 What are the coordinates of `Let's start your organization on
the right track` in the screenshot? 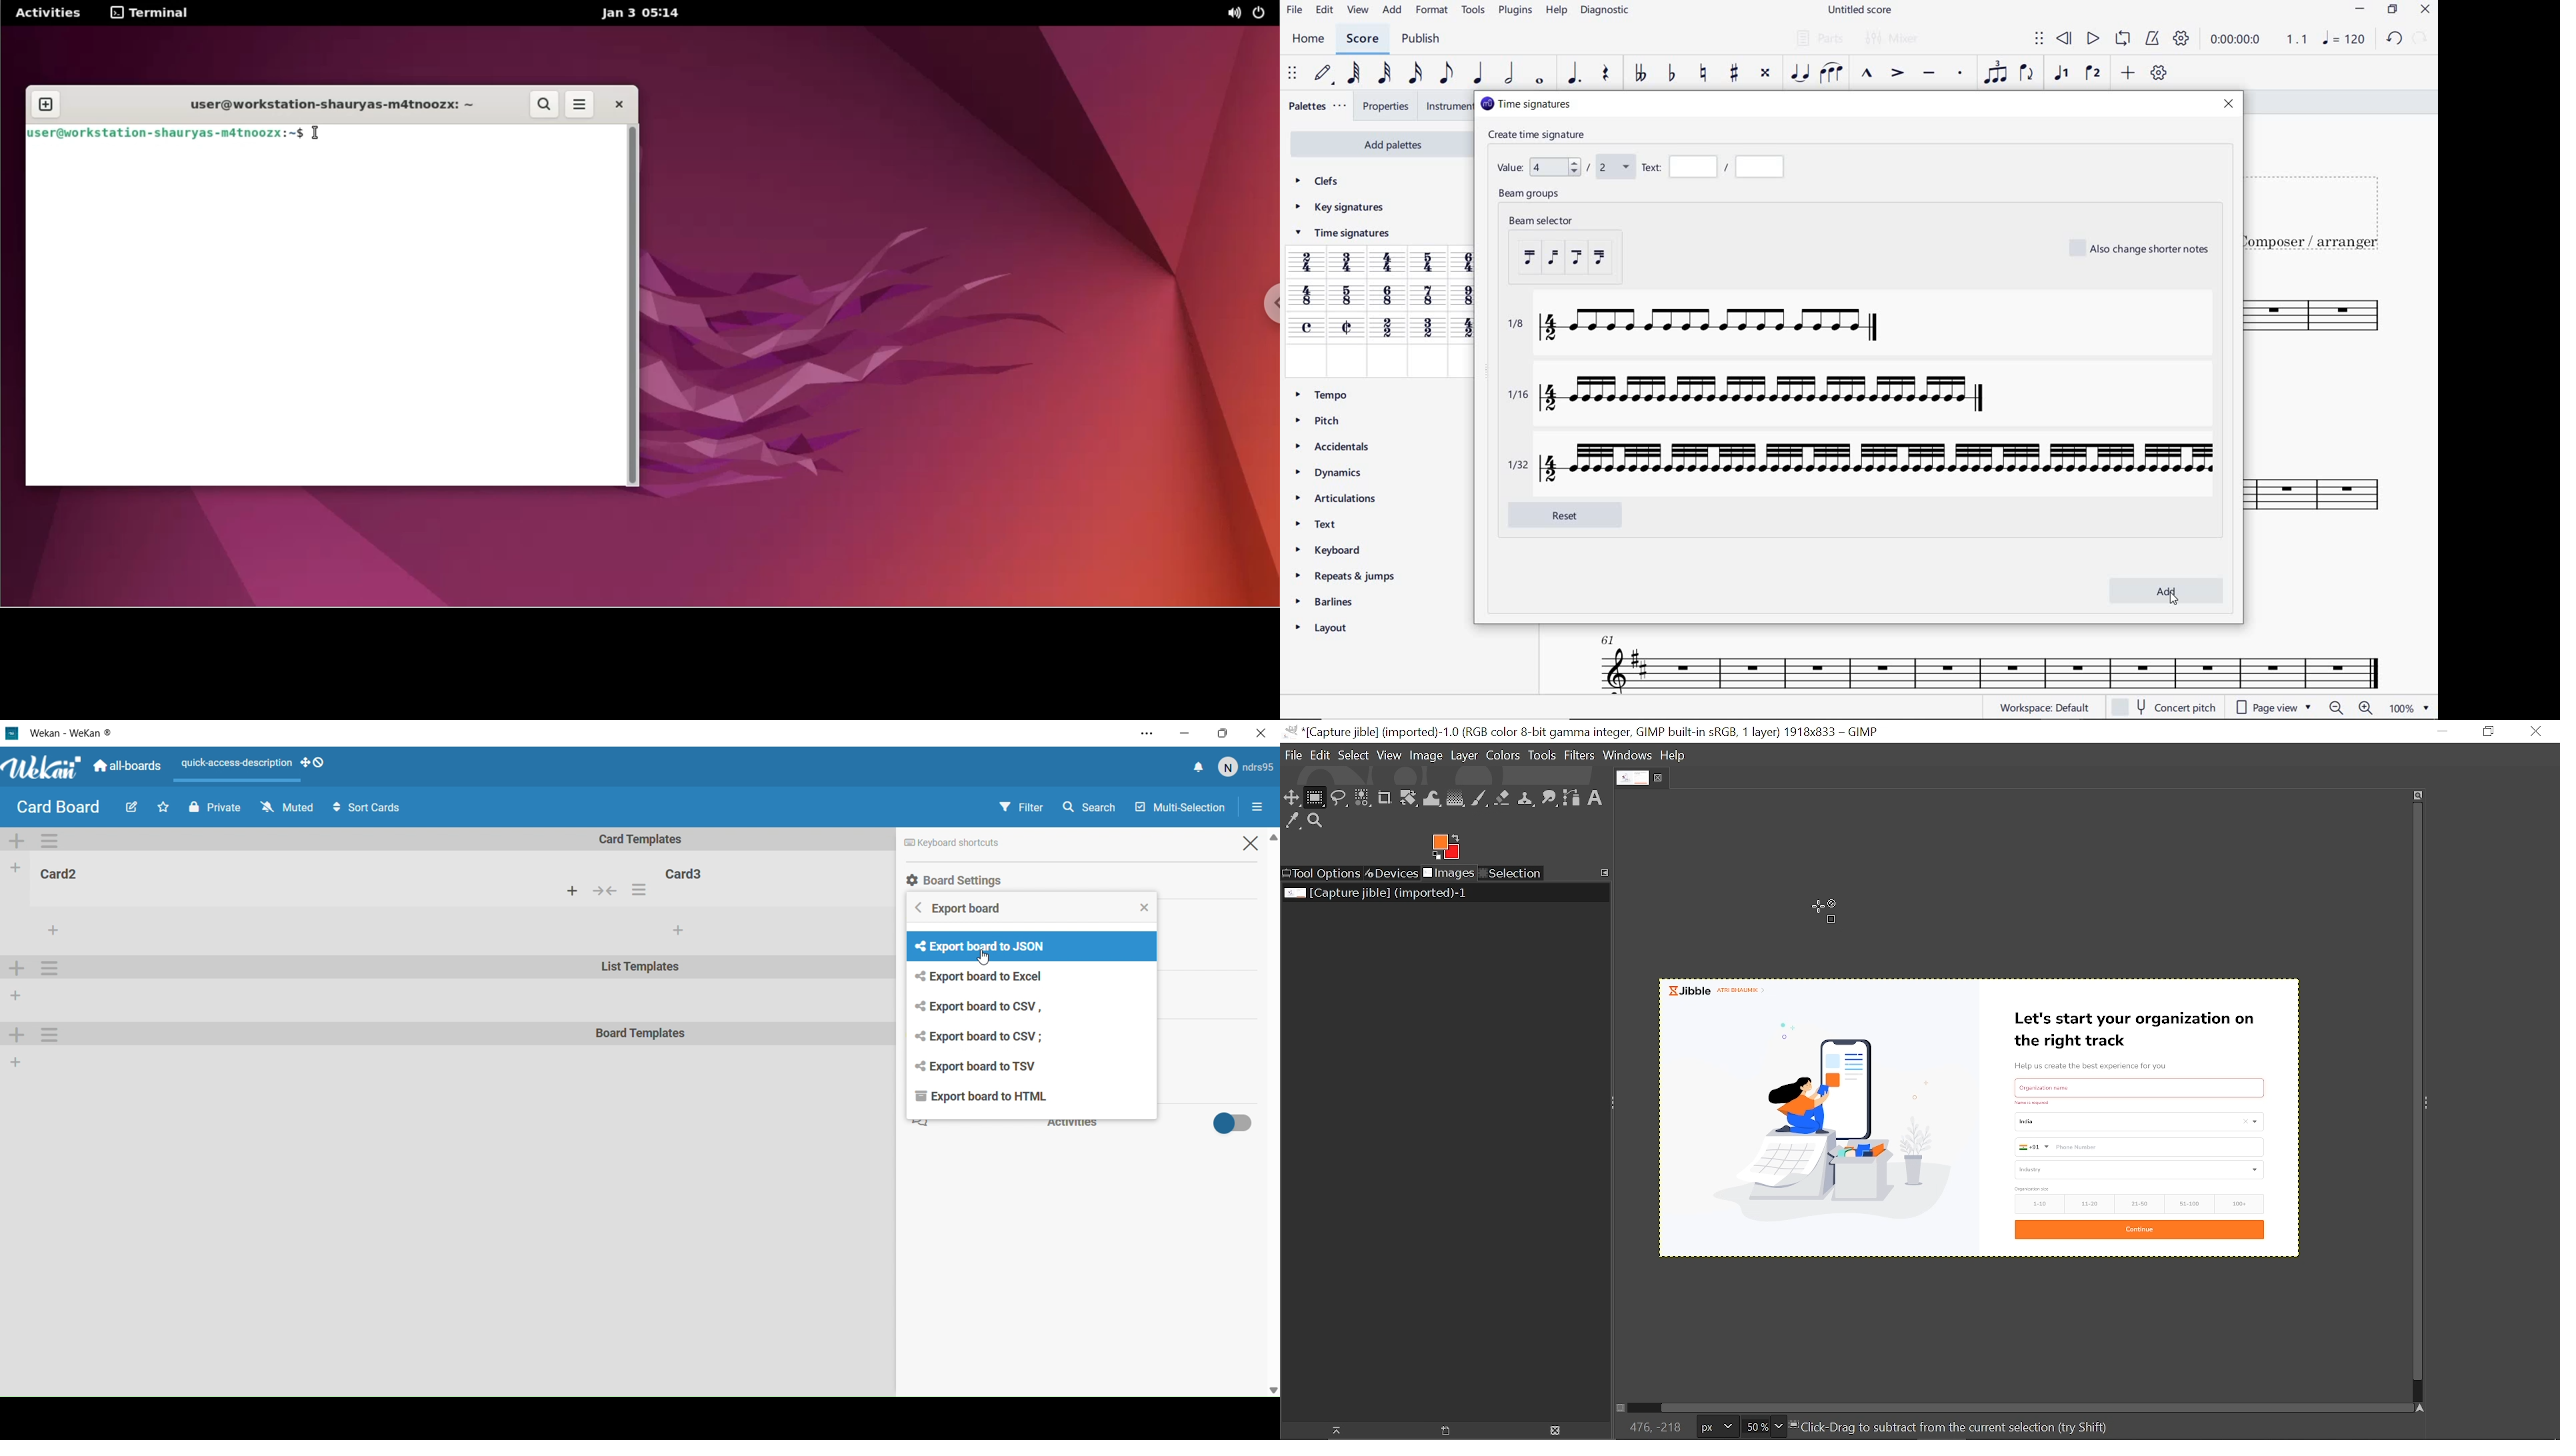 It's located at (2141, 1025).